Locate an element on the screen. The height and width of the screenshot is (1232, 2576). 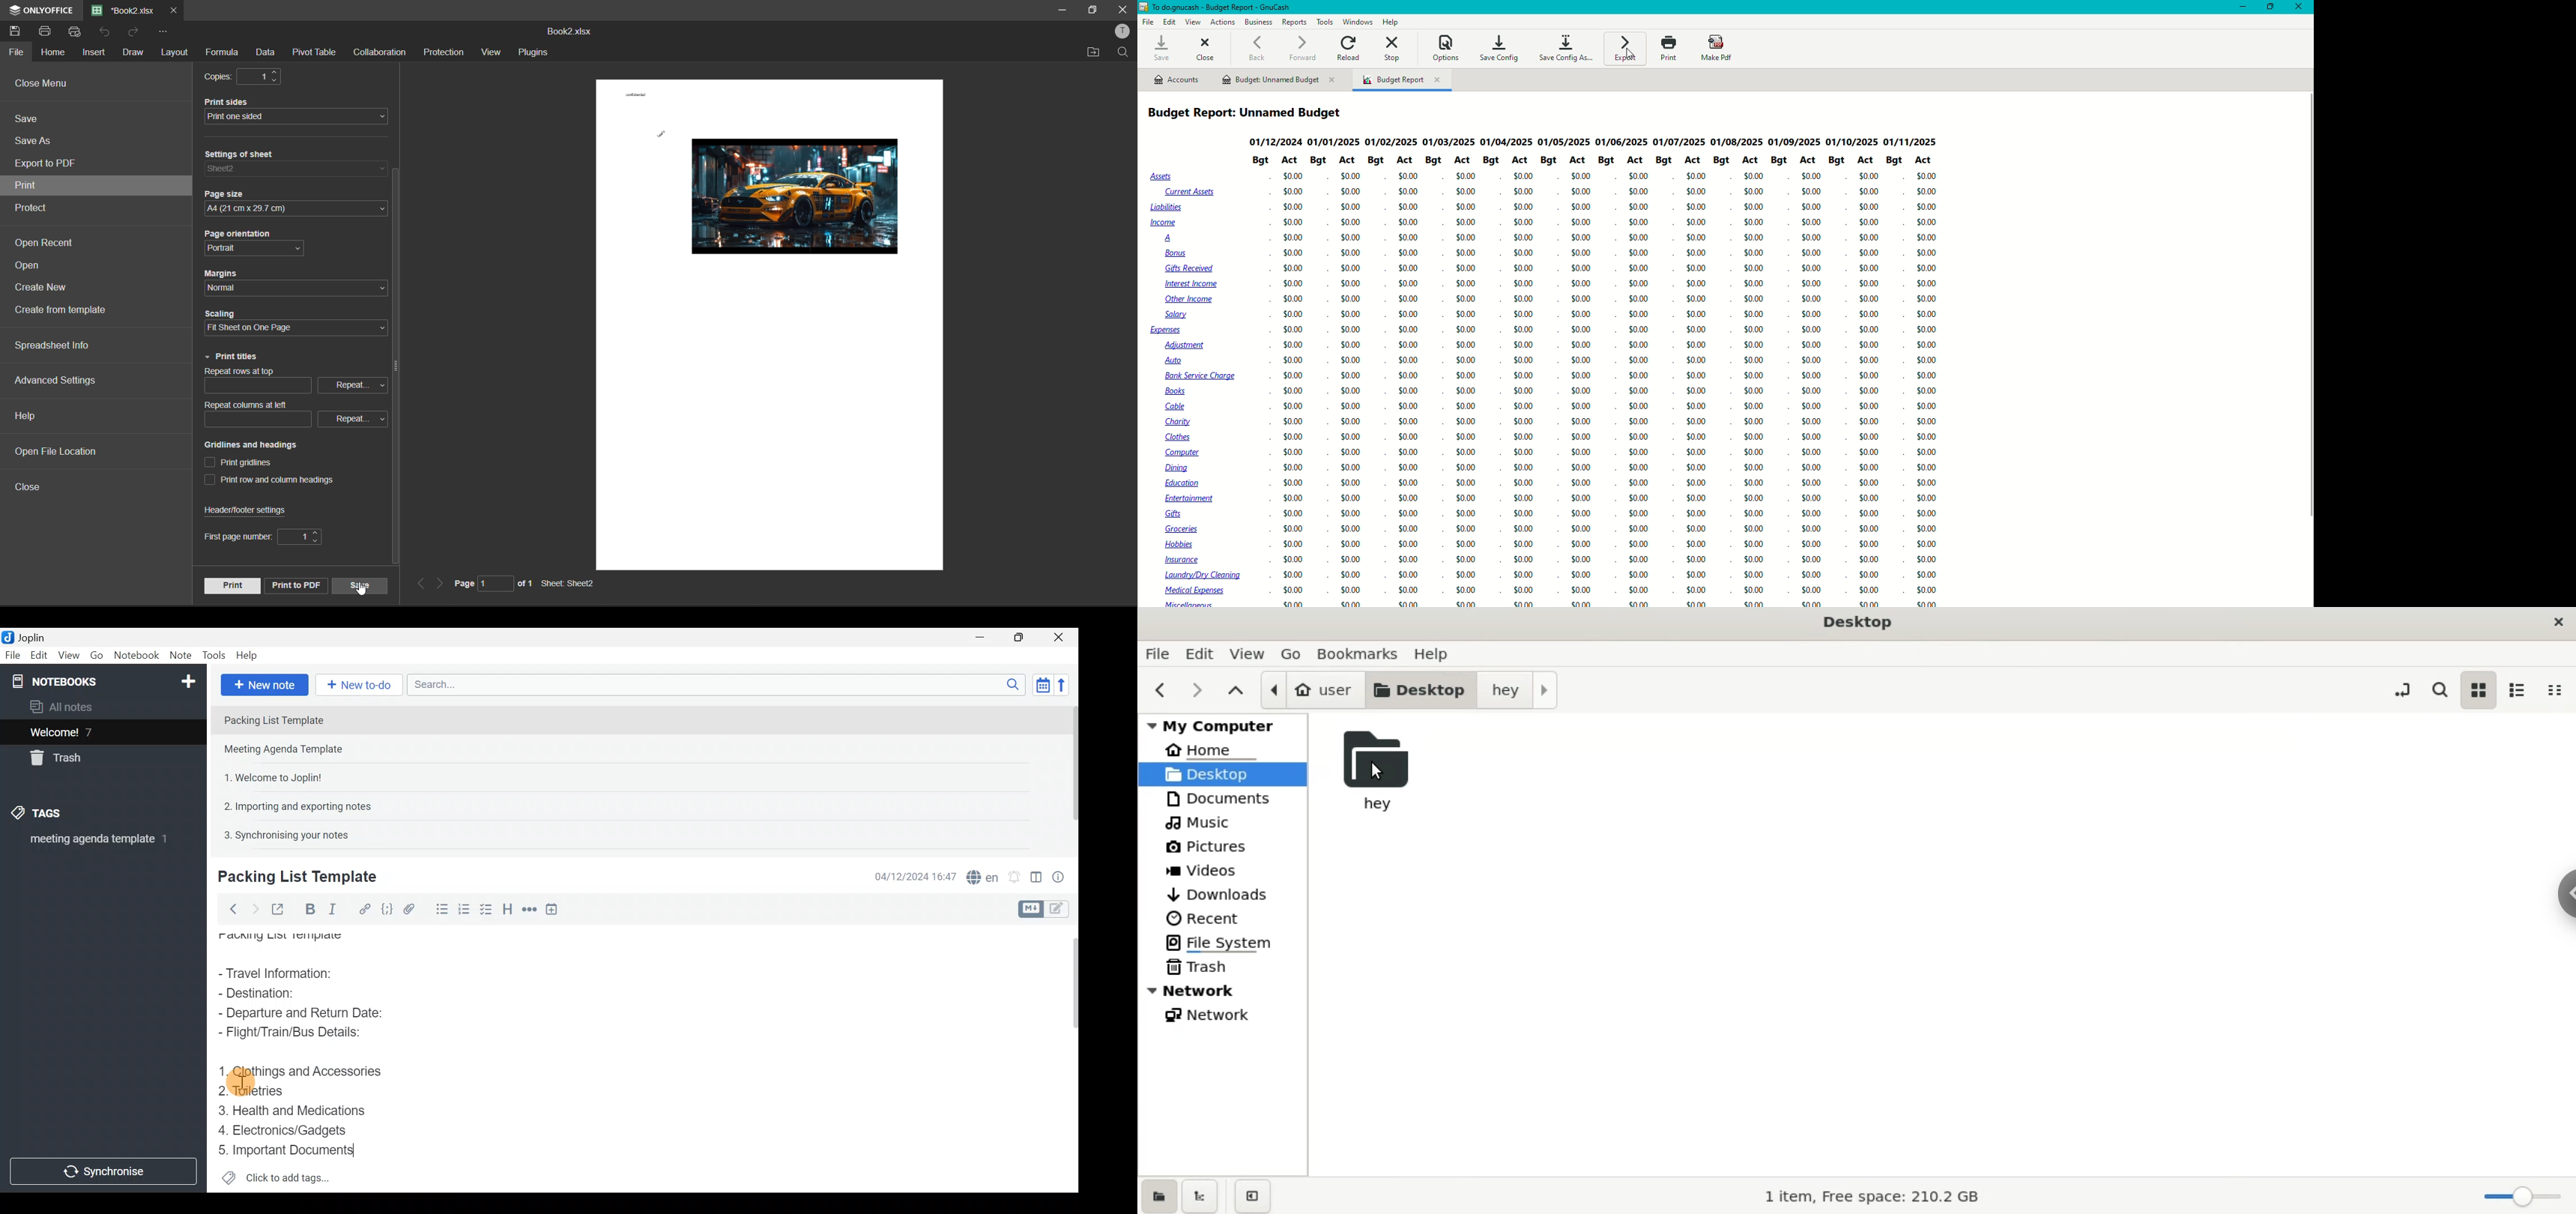
$0.00 is located at coordinates (1465, 284).